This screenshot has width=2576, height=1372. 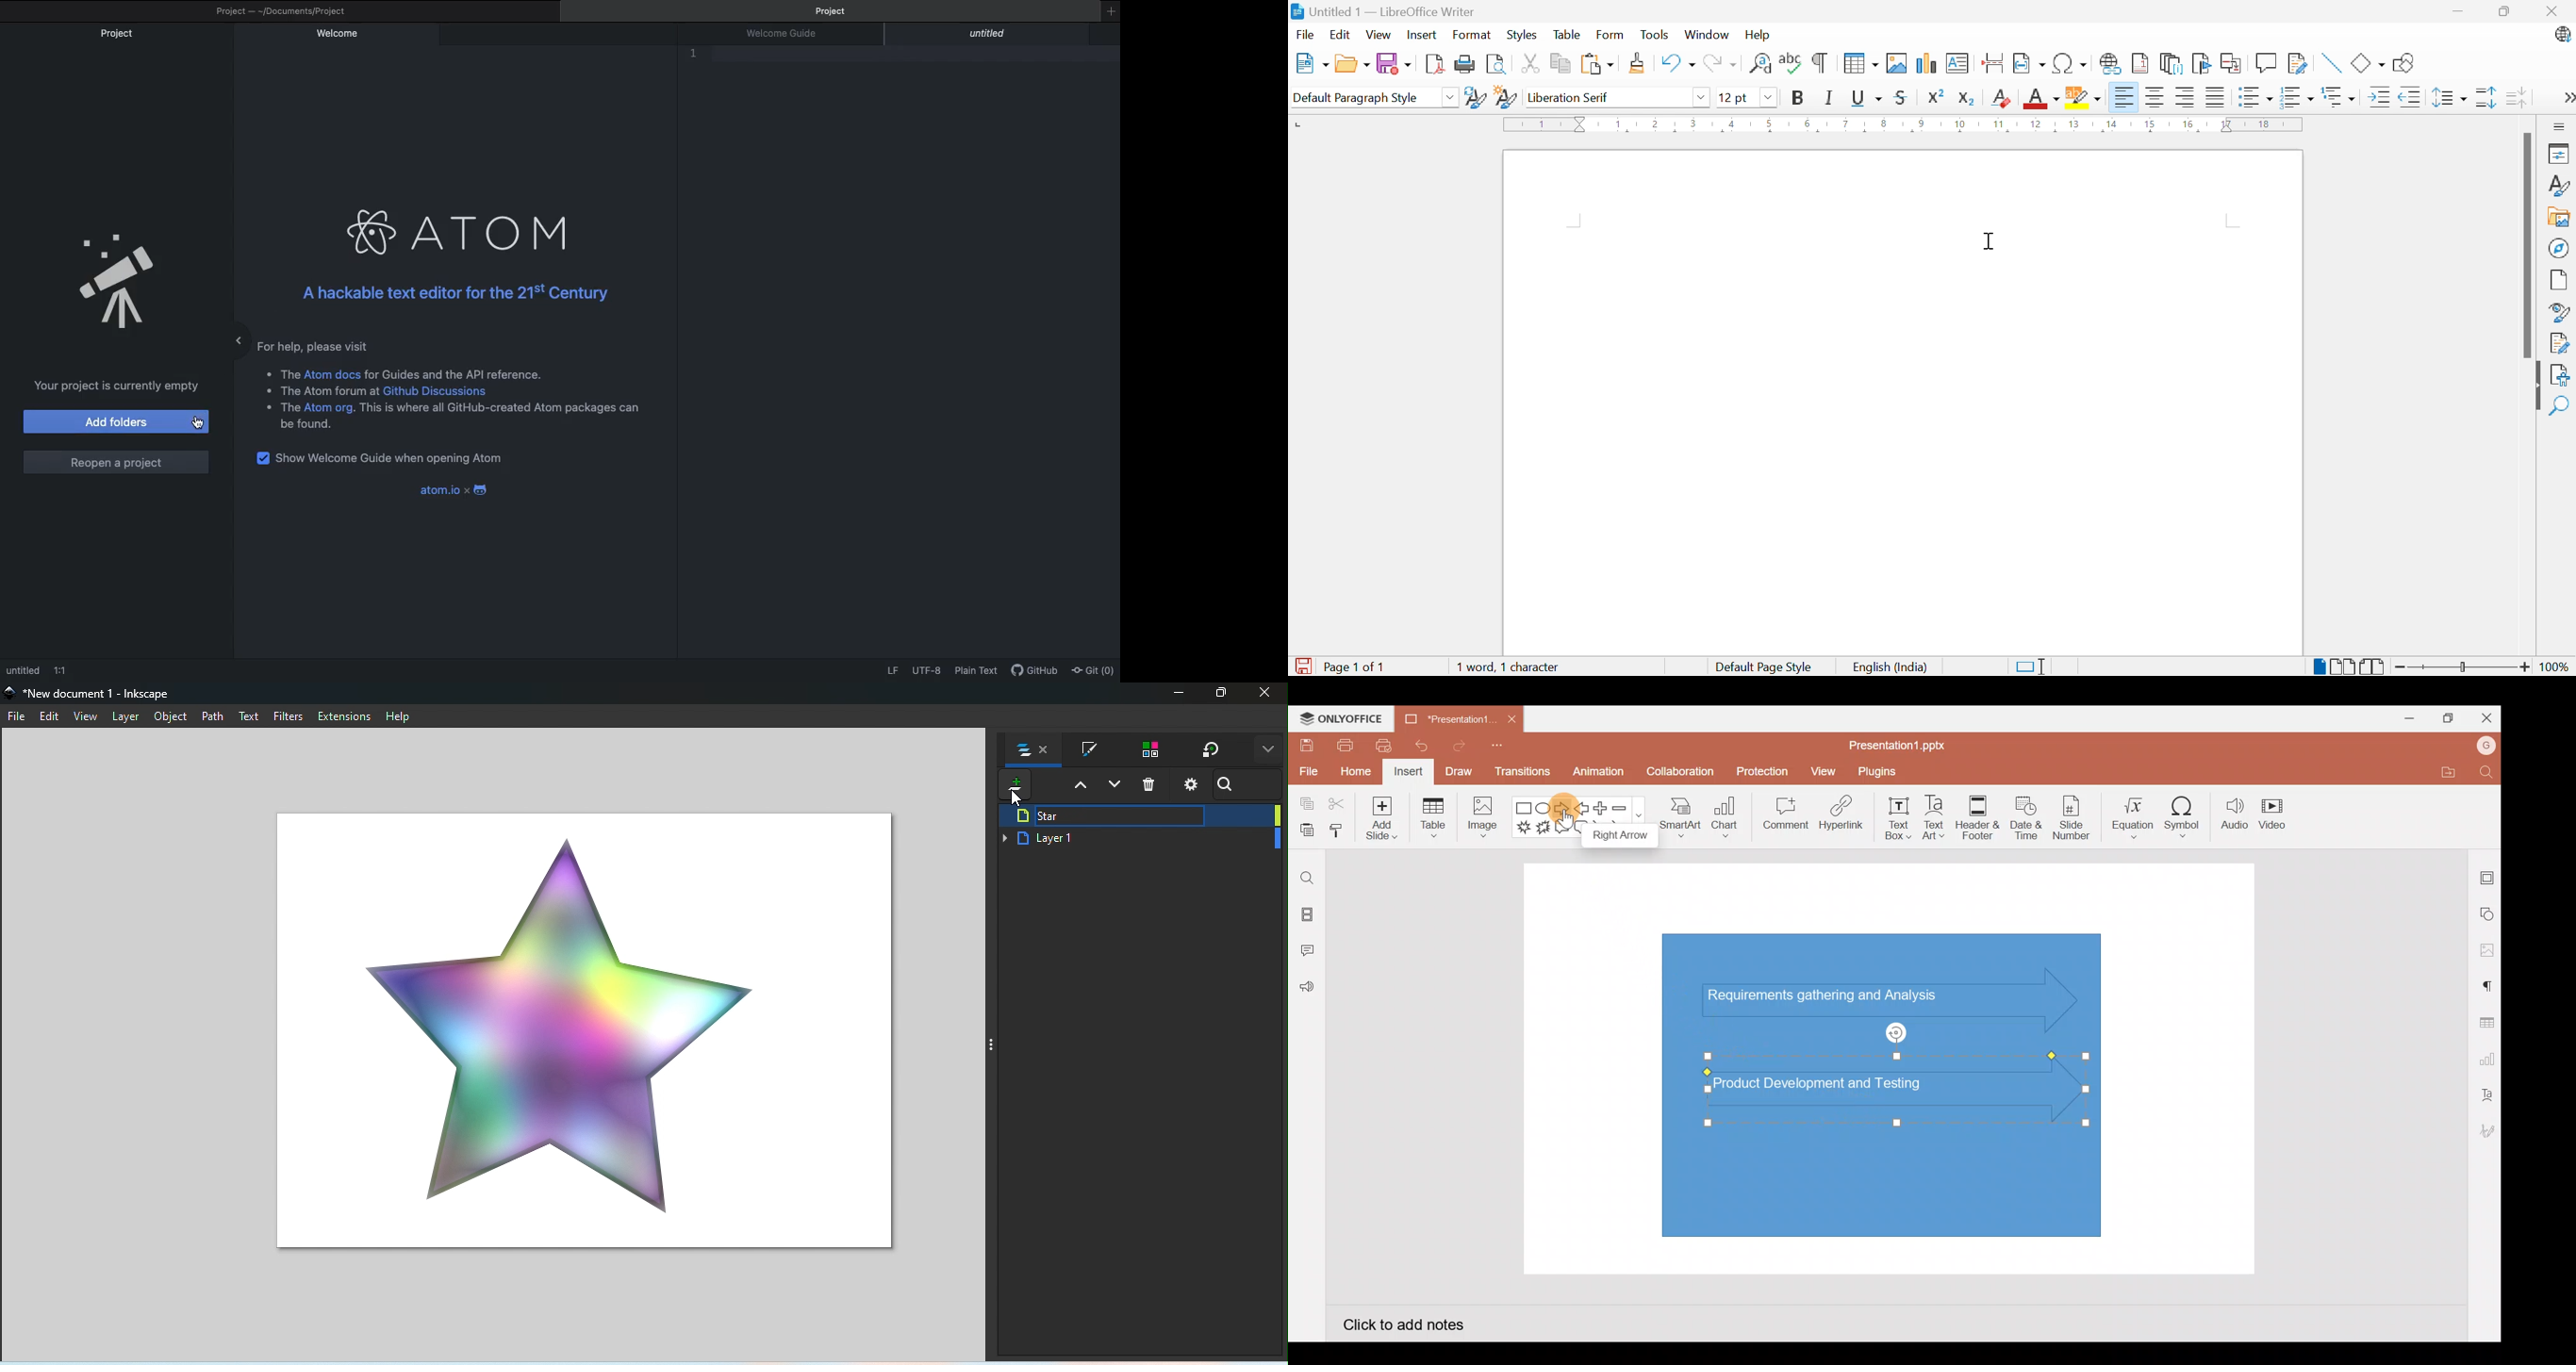 What do you see at coordinates (2486, 1095) in the screenshot?
I see `Text Art settings` at bounding box center [2486, 1095].